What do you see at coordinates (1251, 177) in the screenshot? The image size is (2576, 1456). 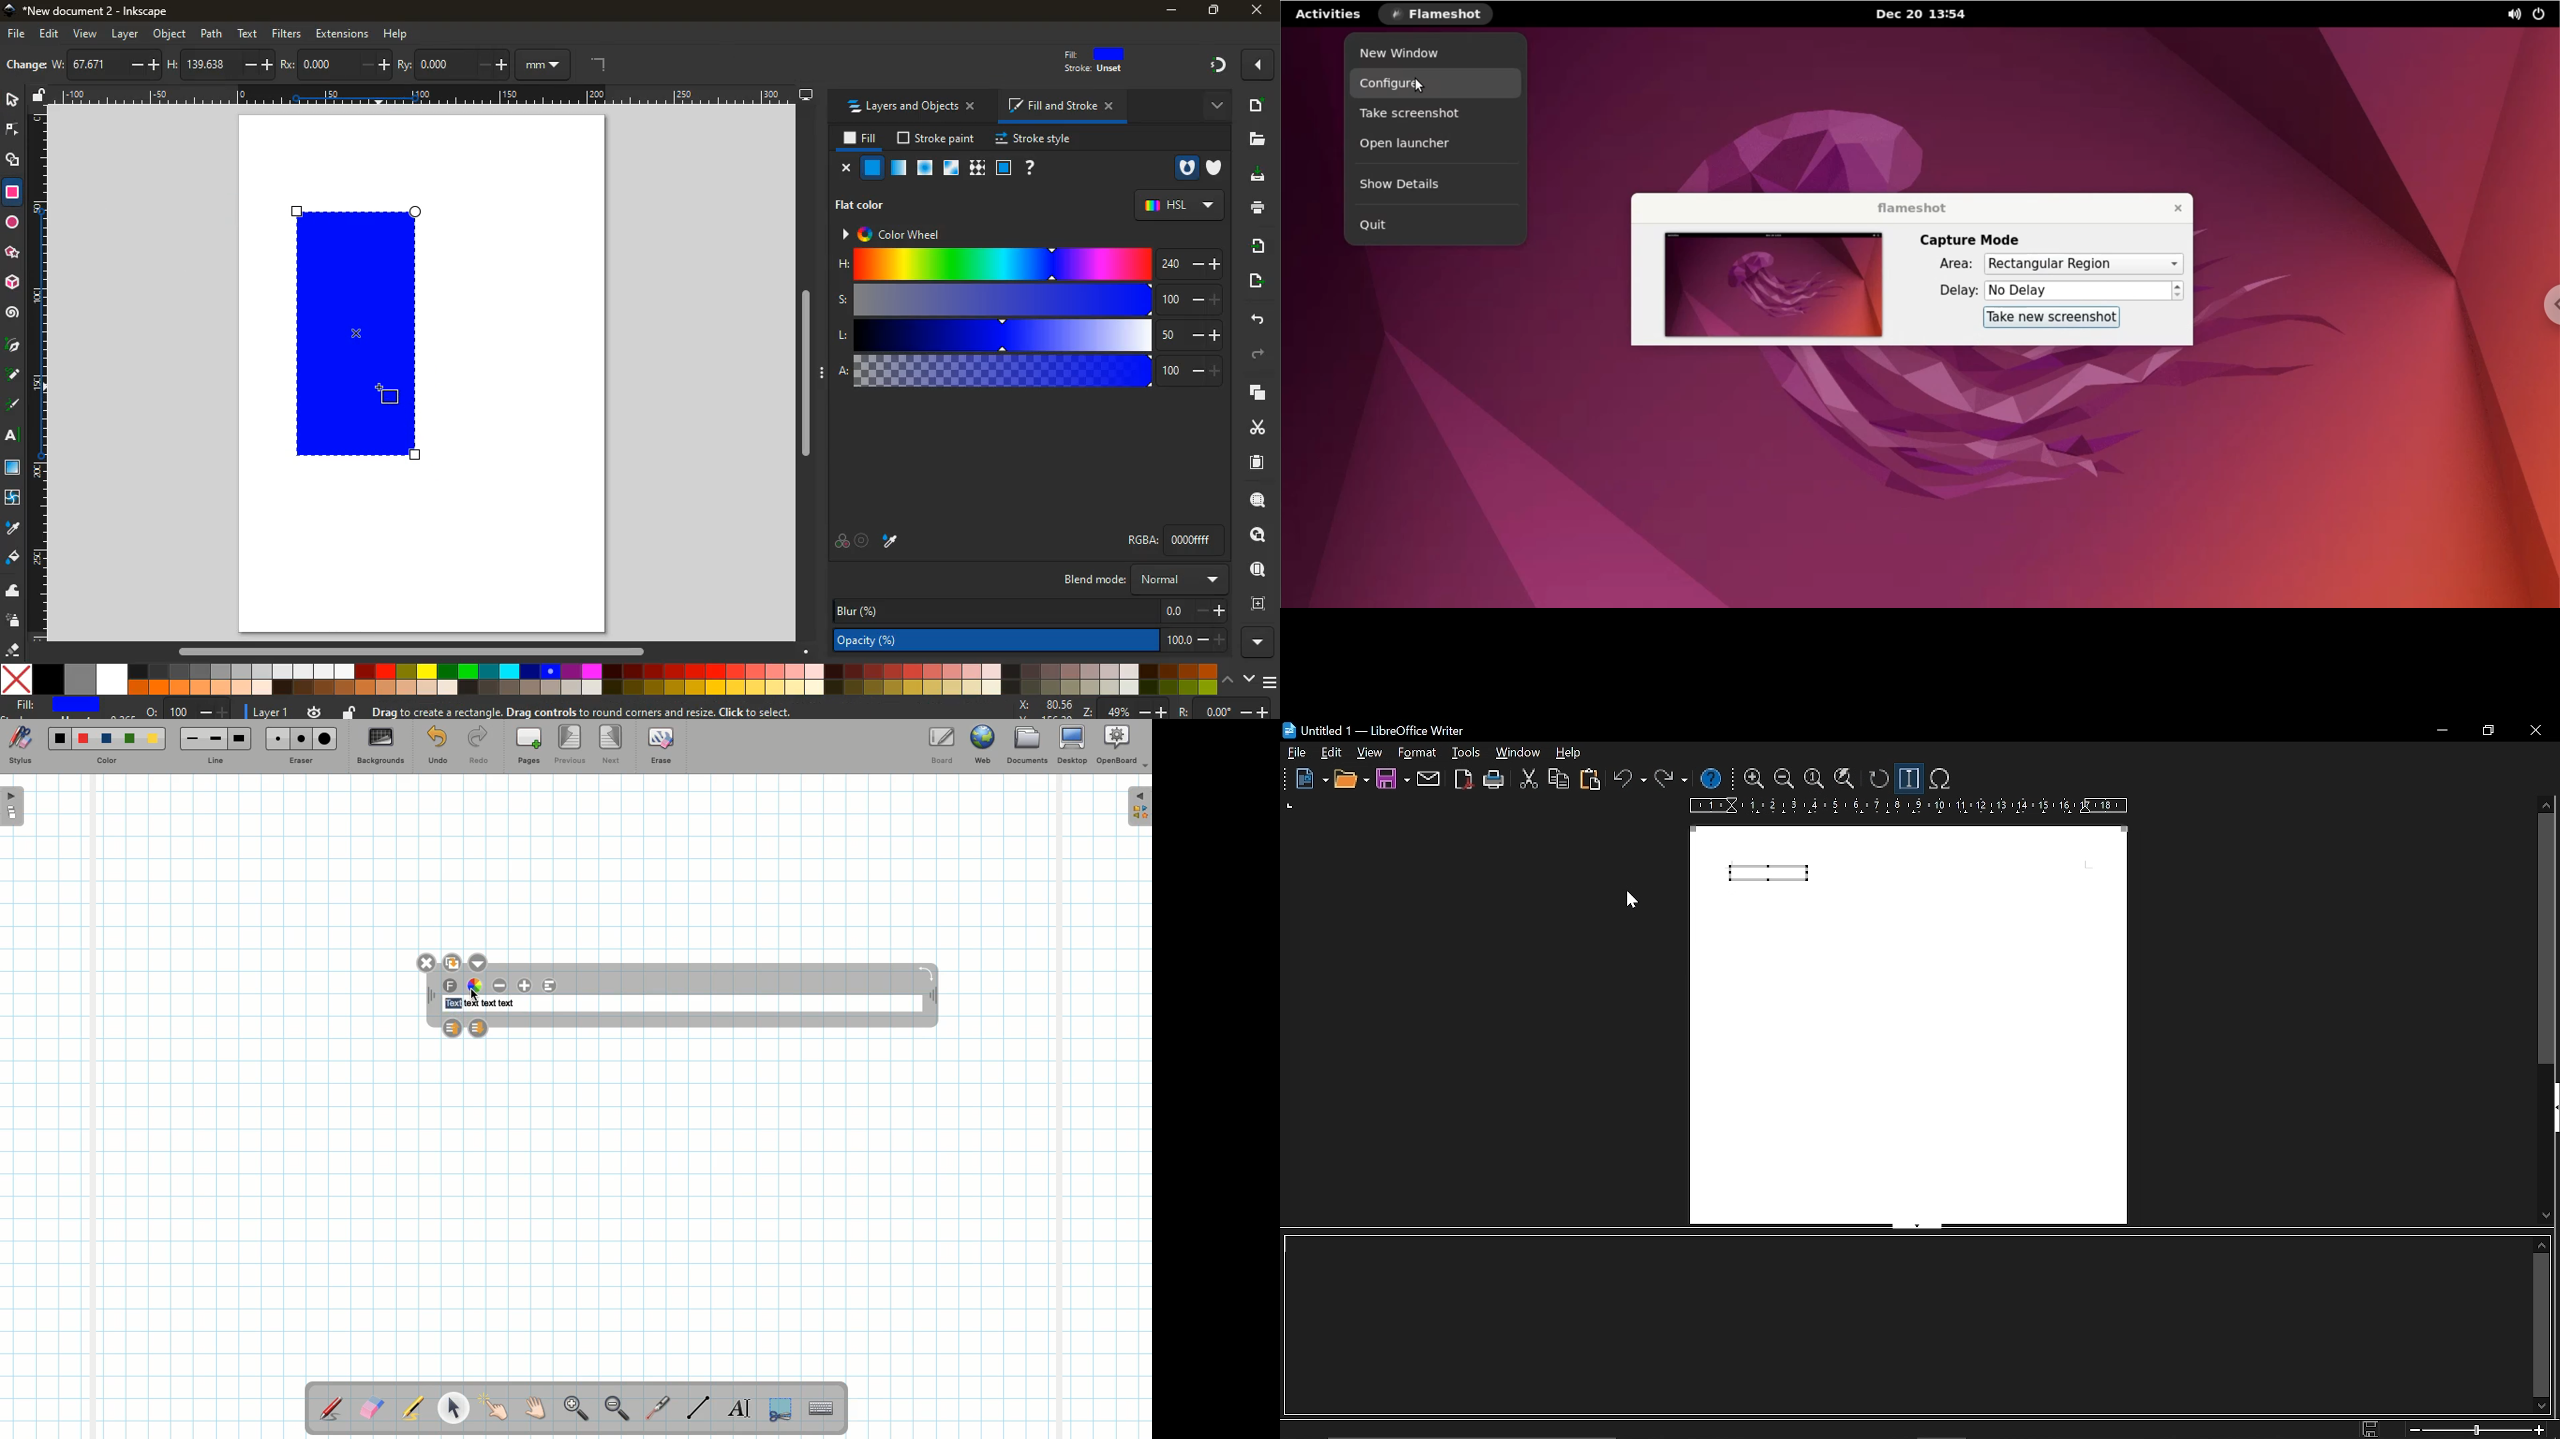 I see `desktop` at bounding box center [1251, 177].